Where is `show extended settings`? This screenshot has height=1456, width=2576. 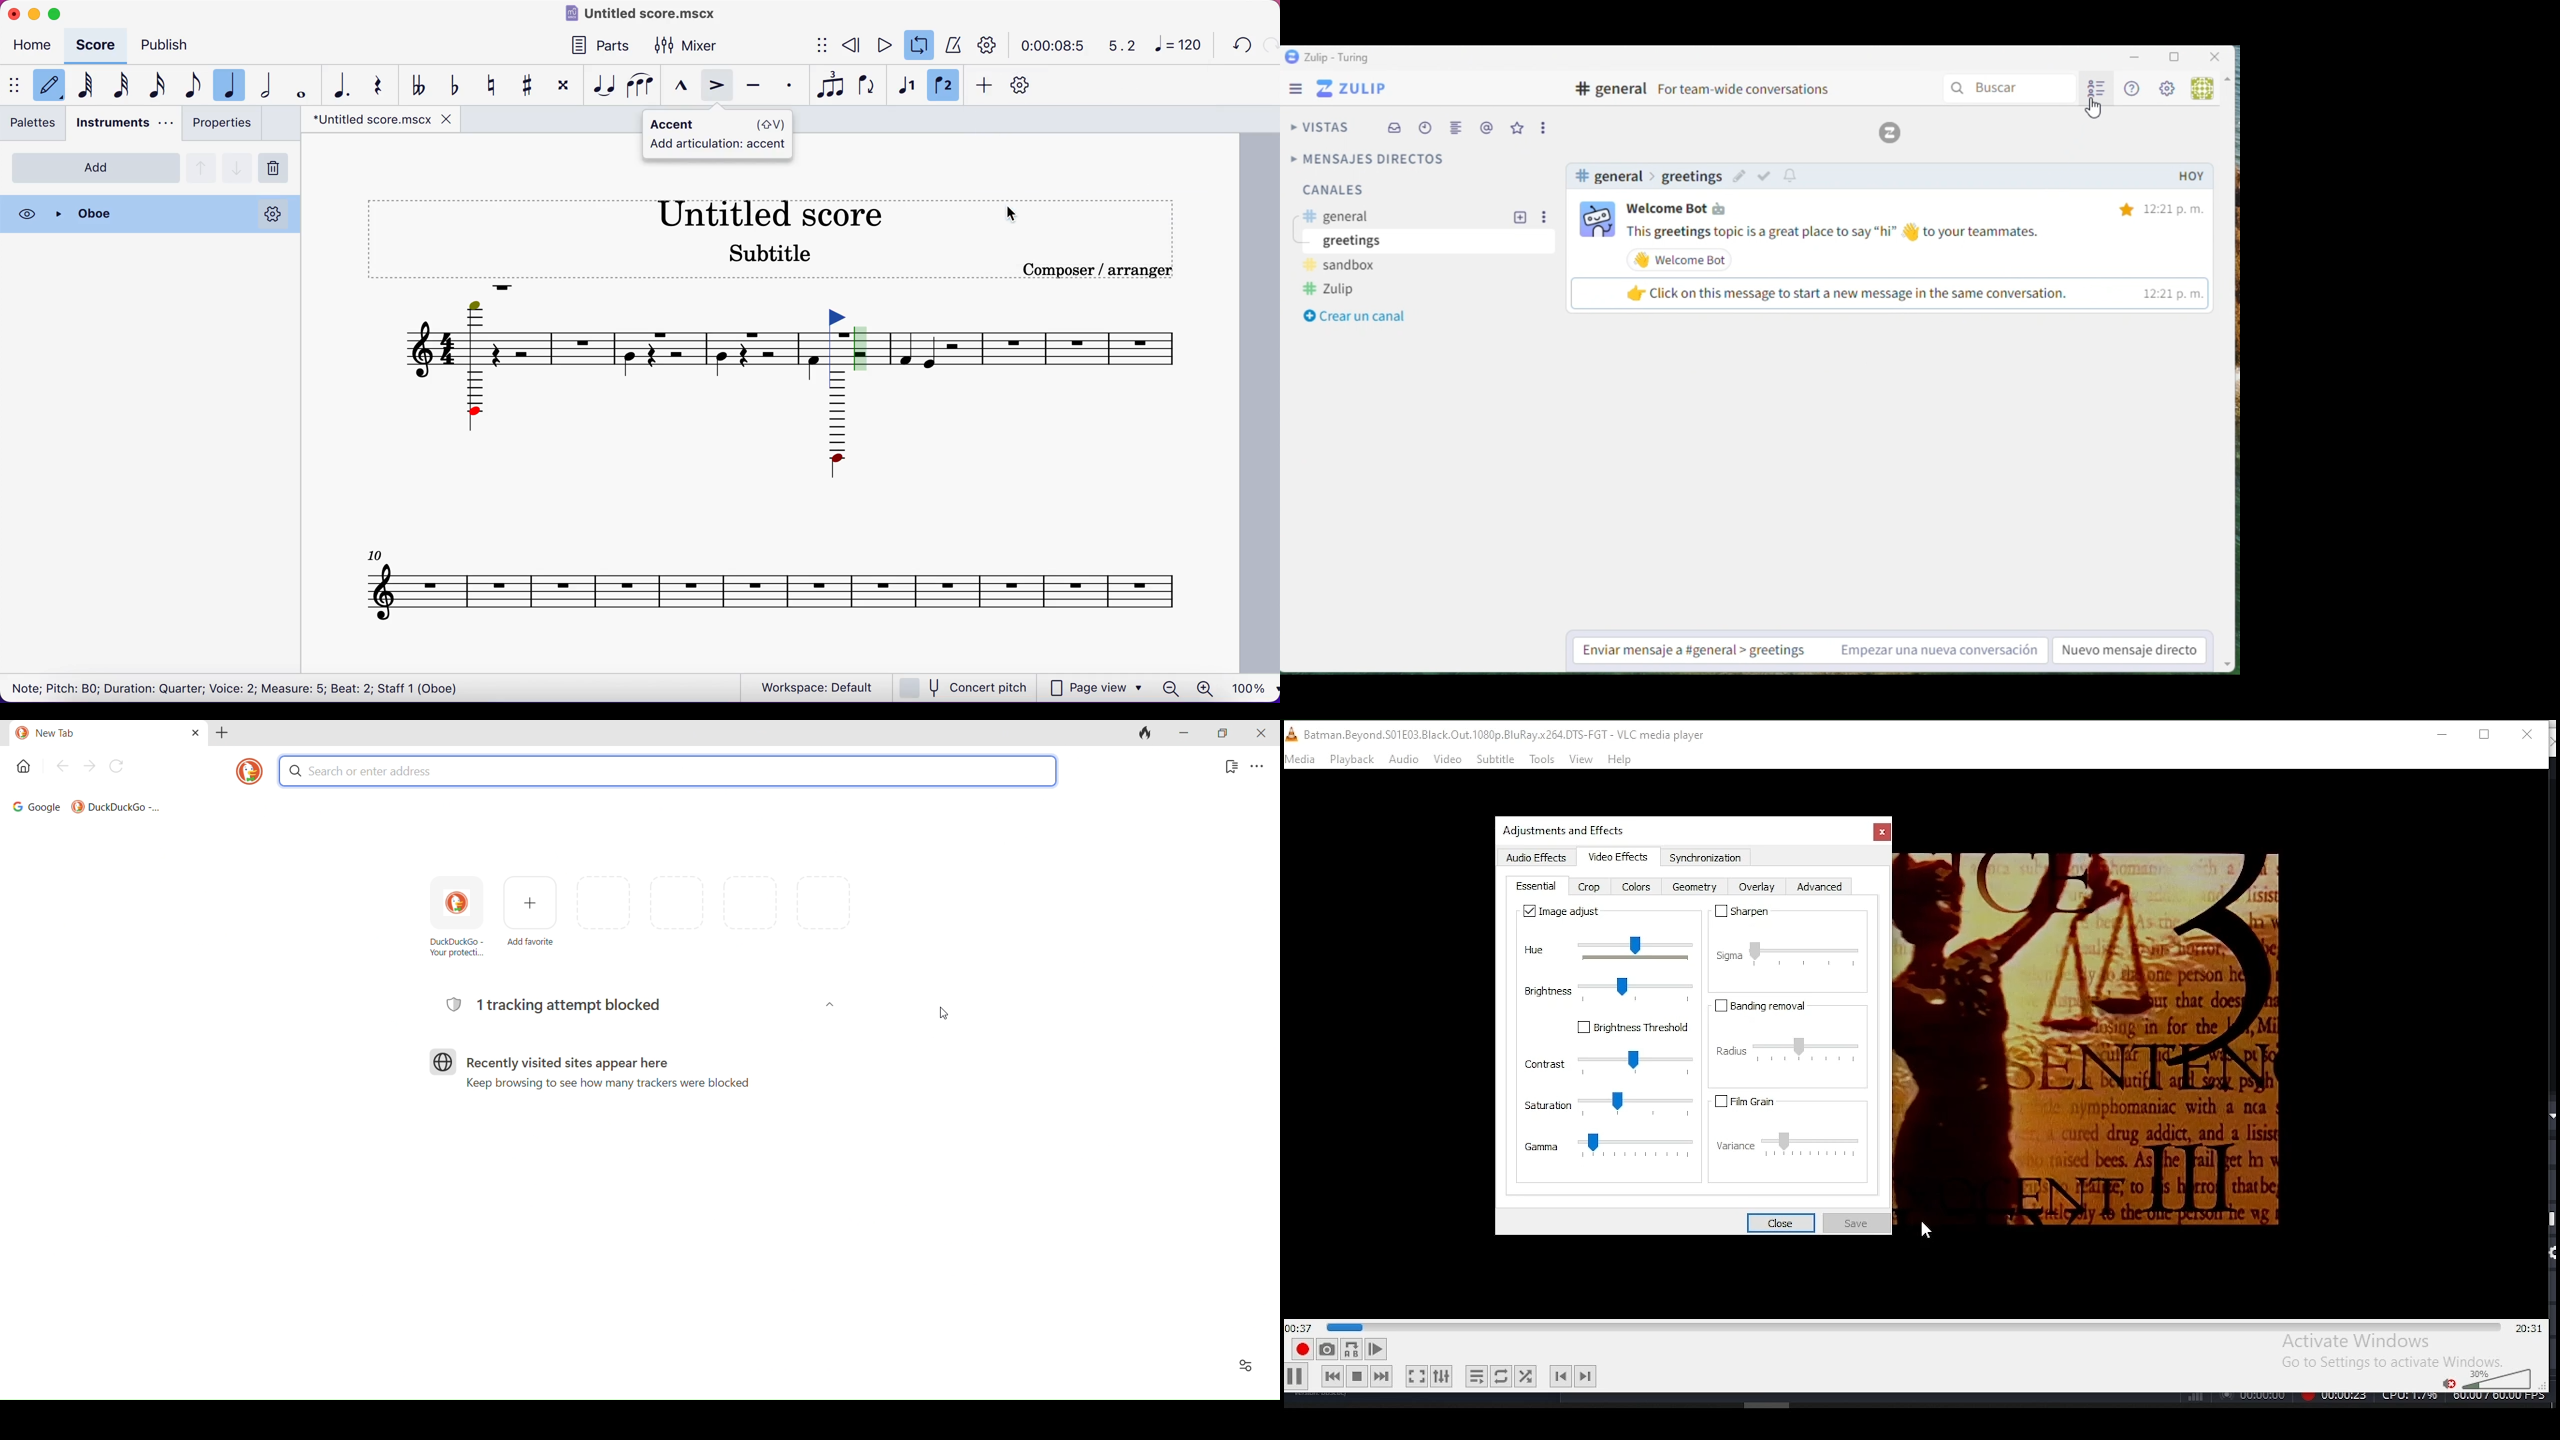 show extended settings is located at coordinates (1443, 1377).